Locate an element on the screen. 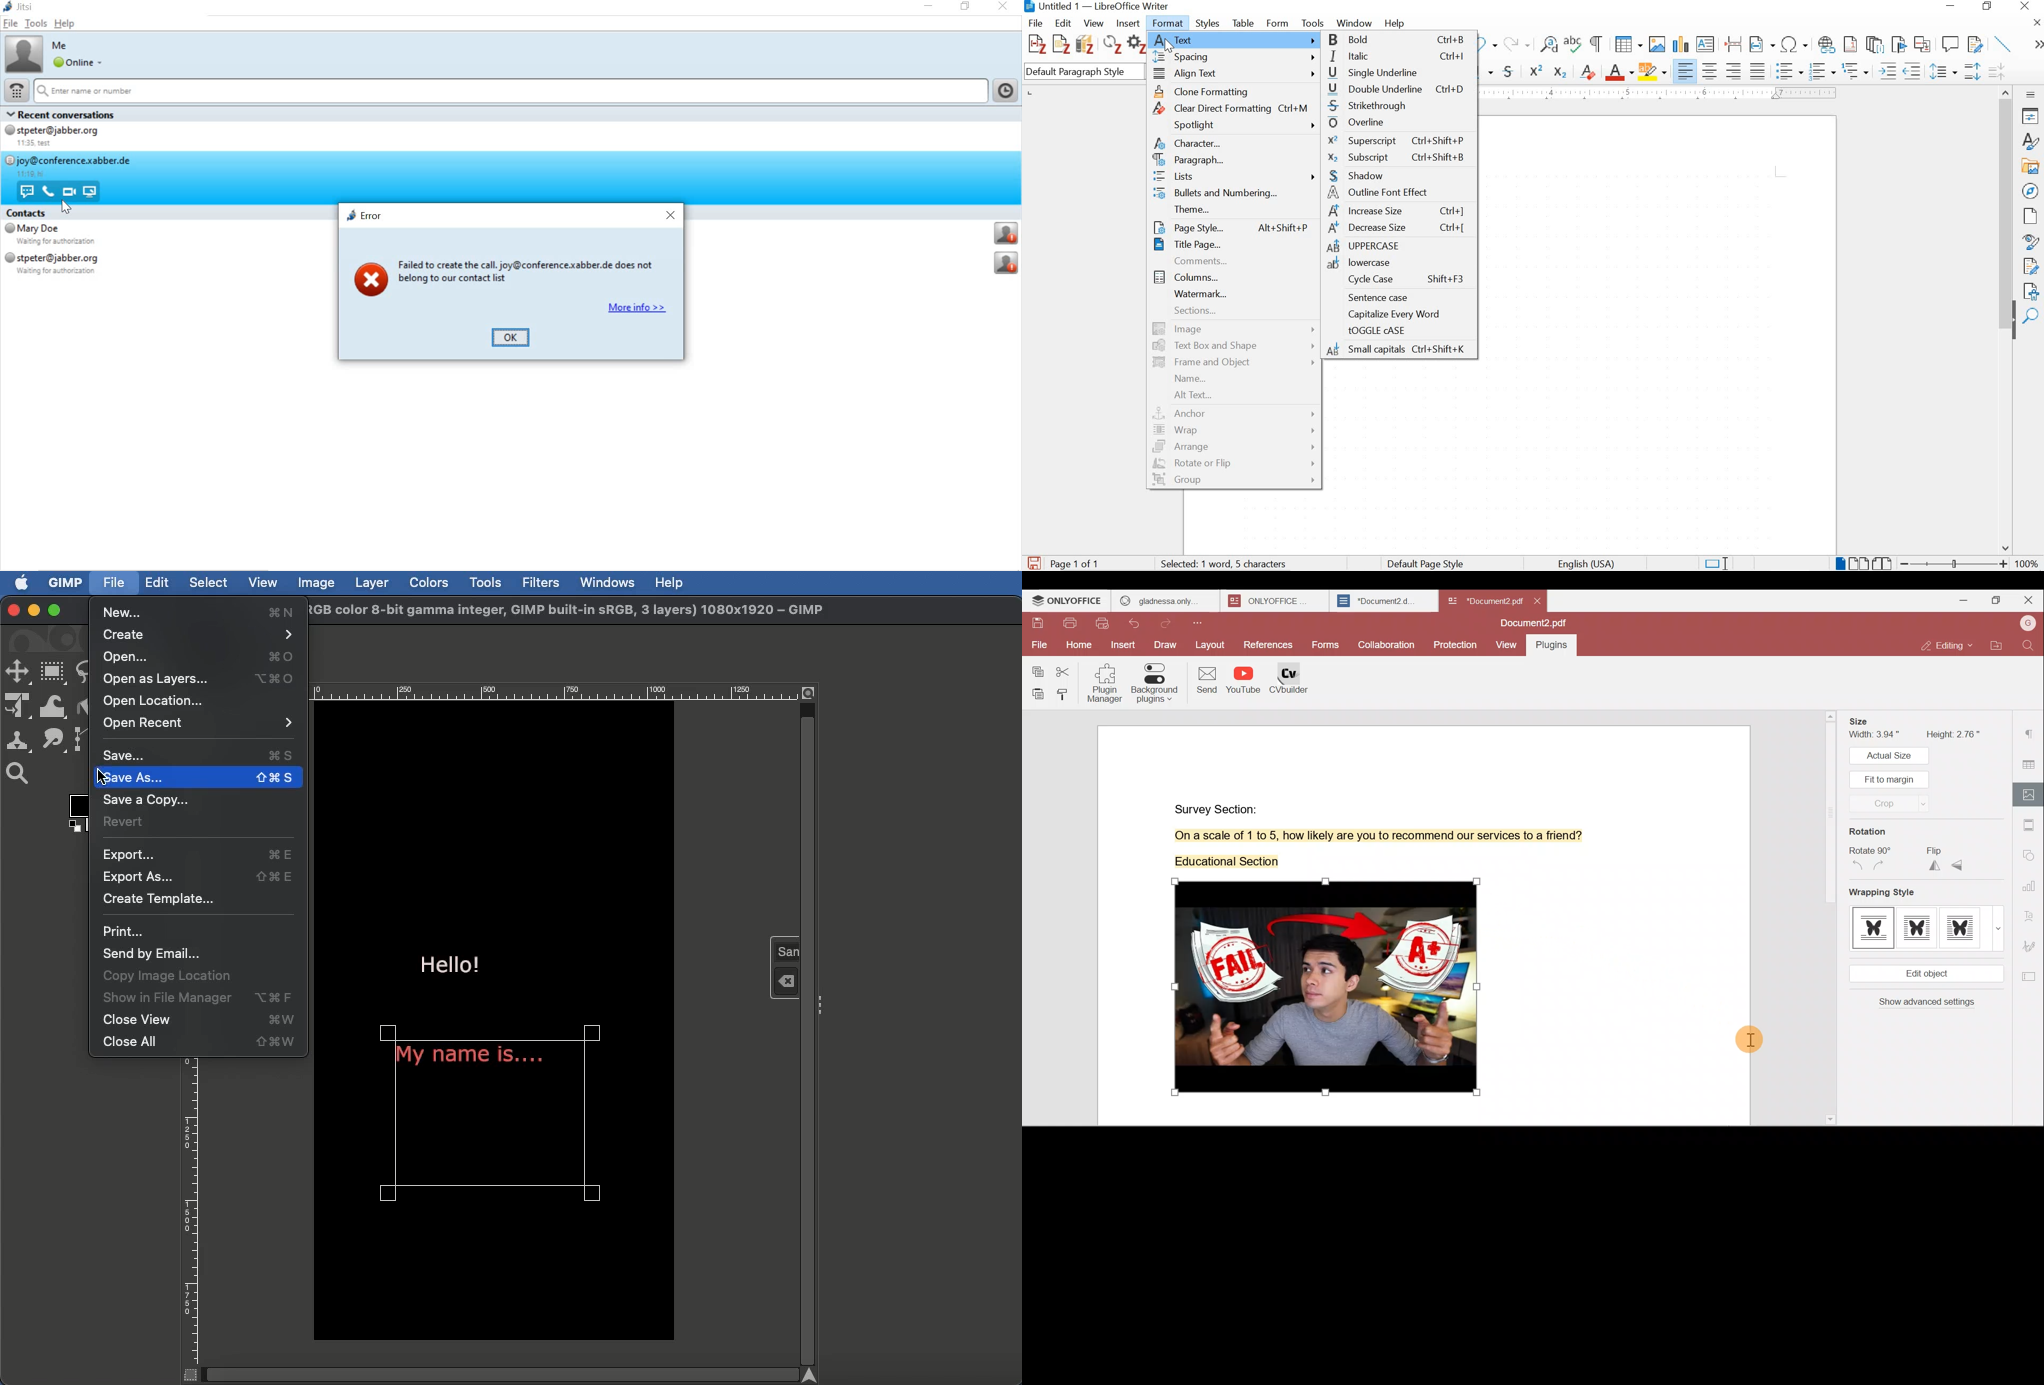 Image resolution: width=2044 pixels, height=1400 pixels. Colors is located at coordinates (428, 582).